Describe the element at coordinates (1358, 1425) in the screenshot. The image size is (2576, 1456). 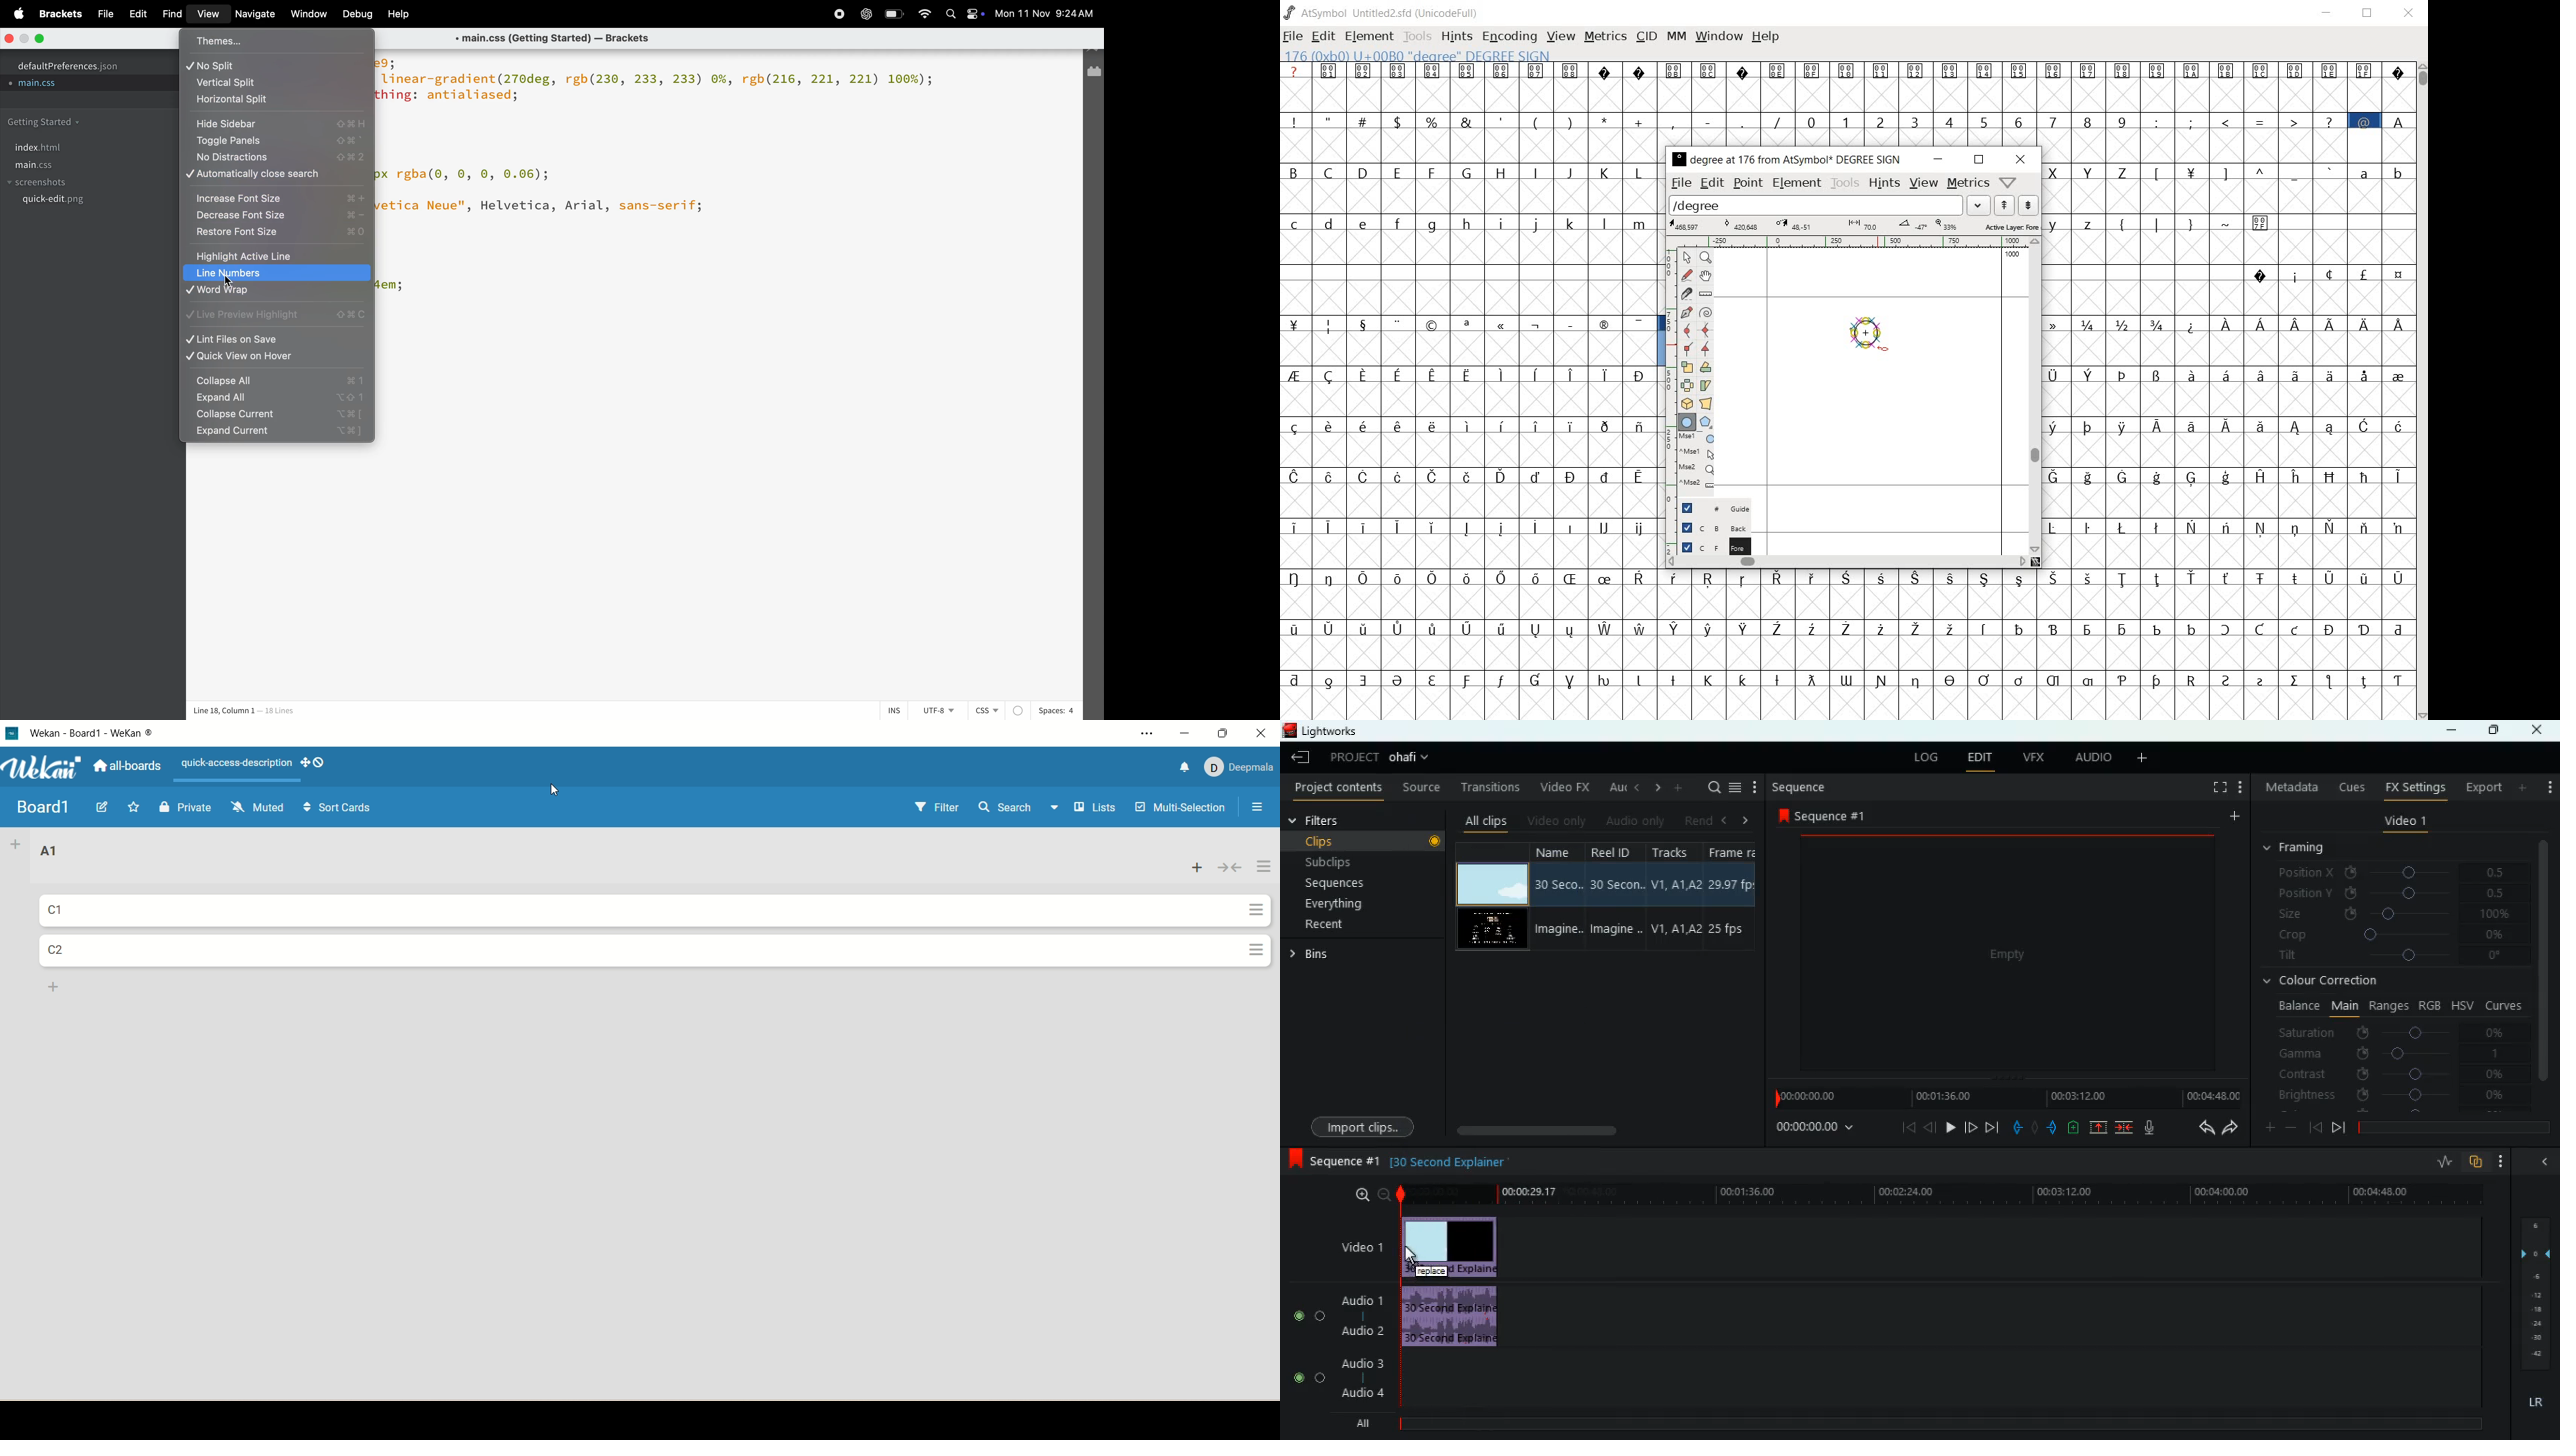
I see `all` at that location.